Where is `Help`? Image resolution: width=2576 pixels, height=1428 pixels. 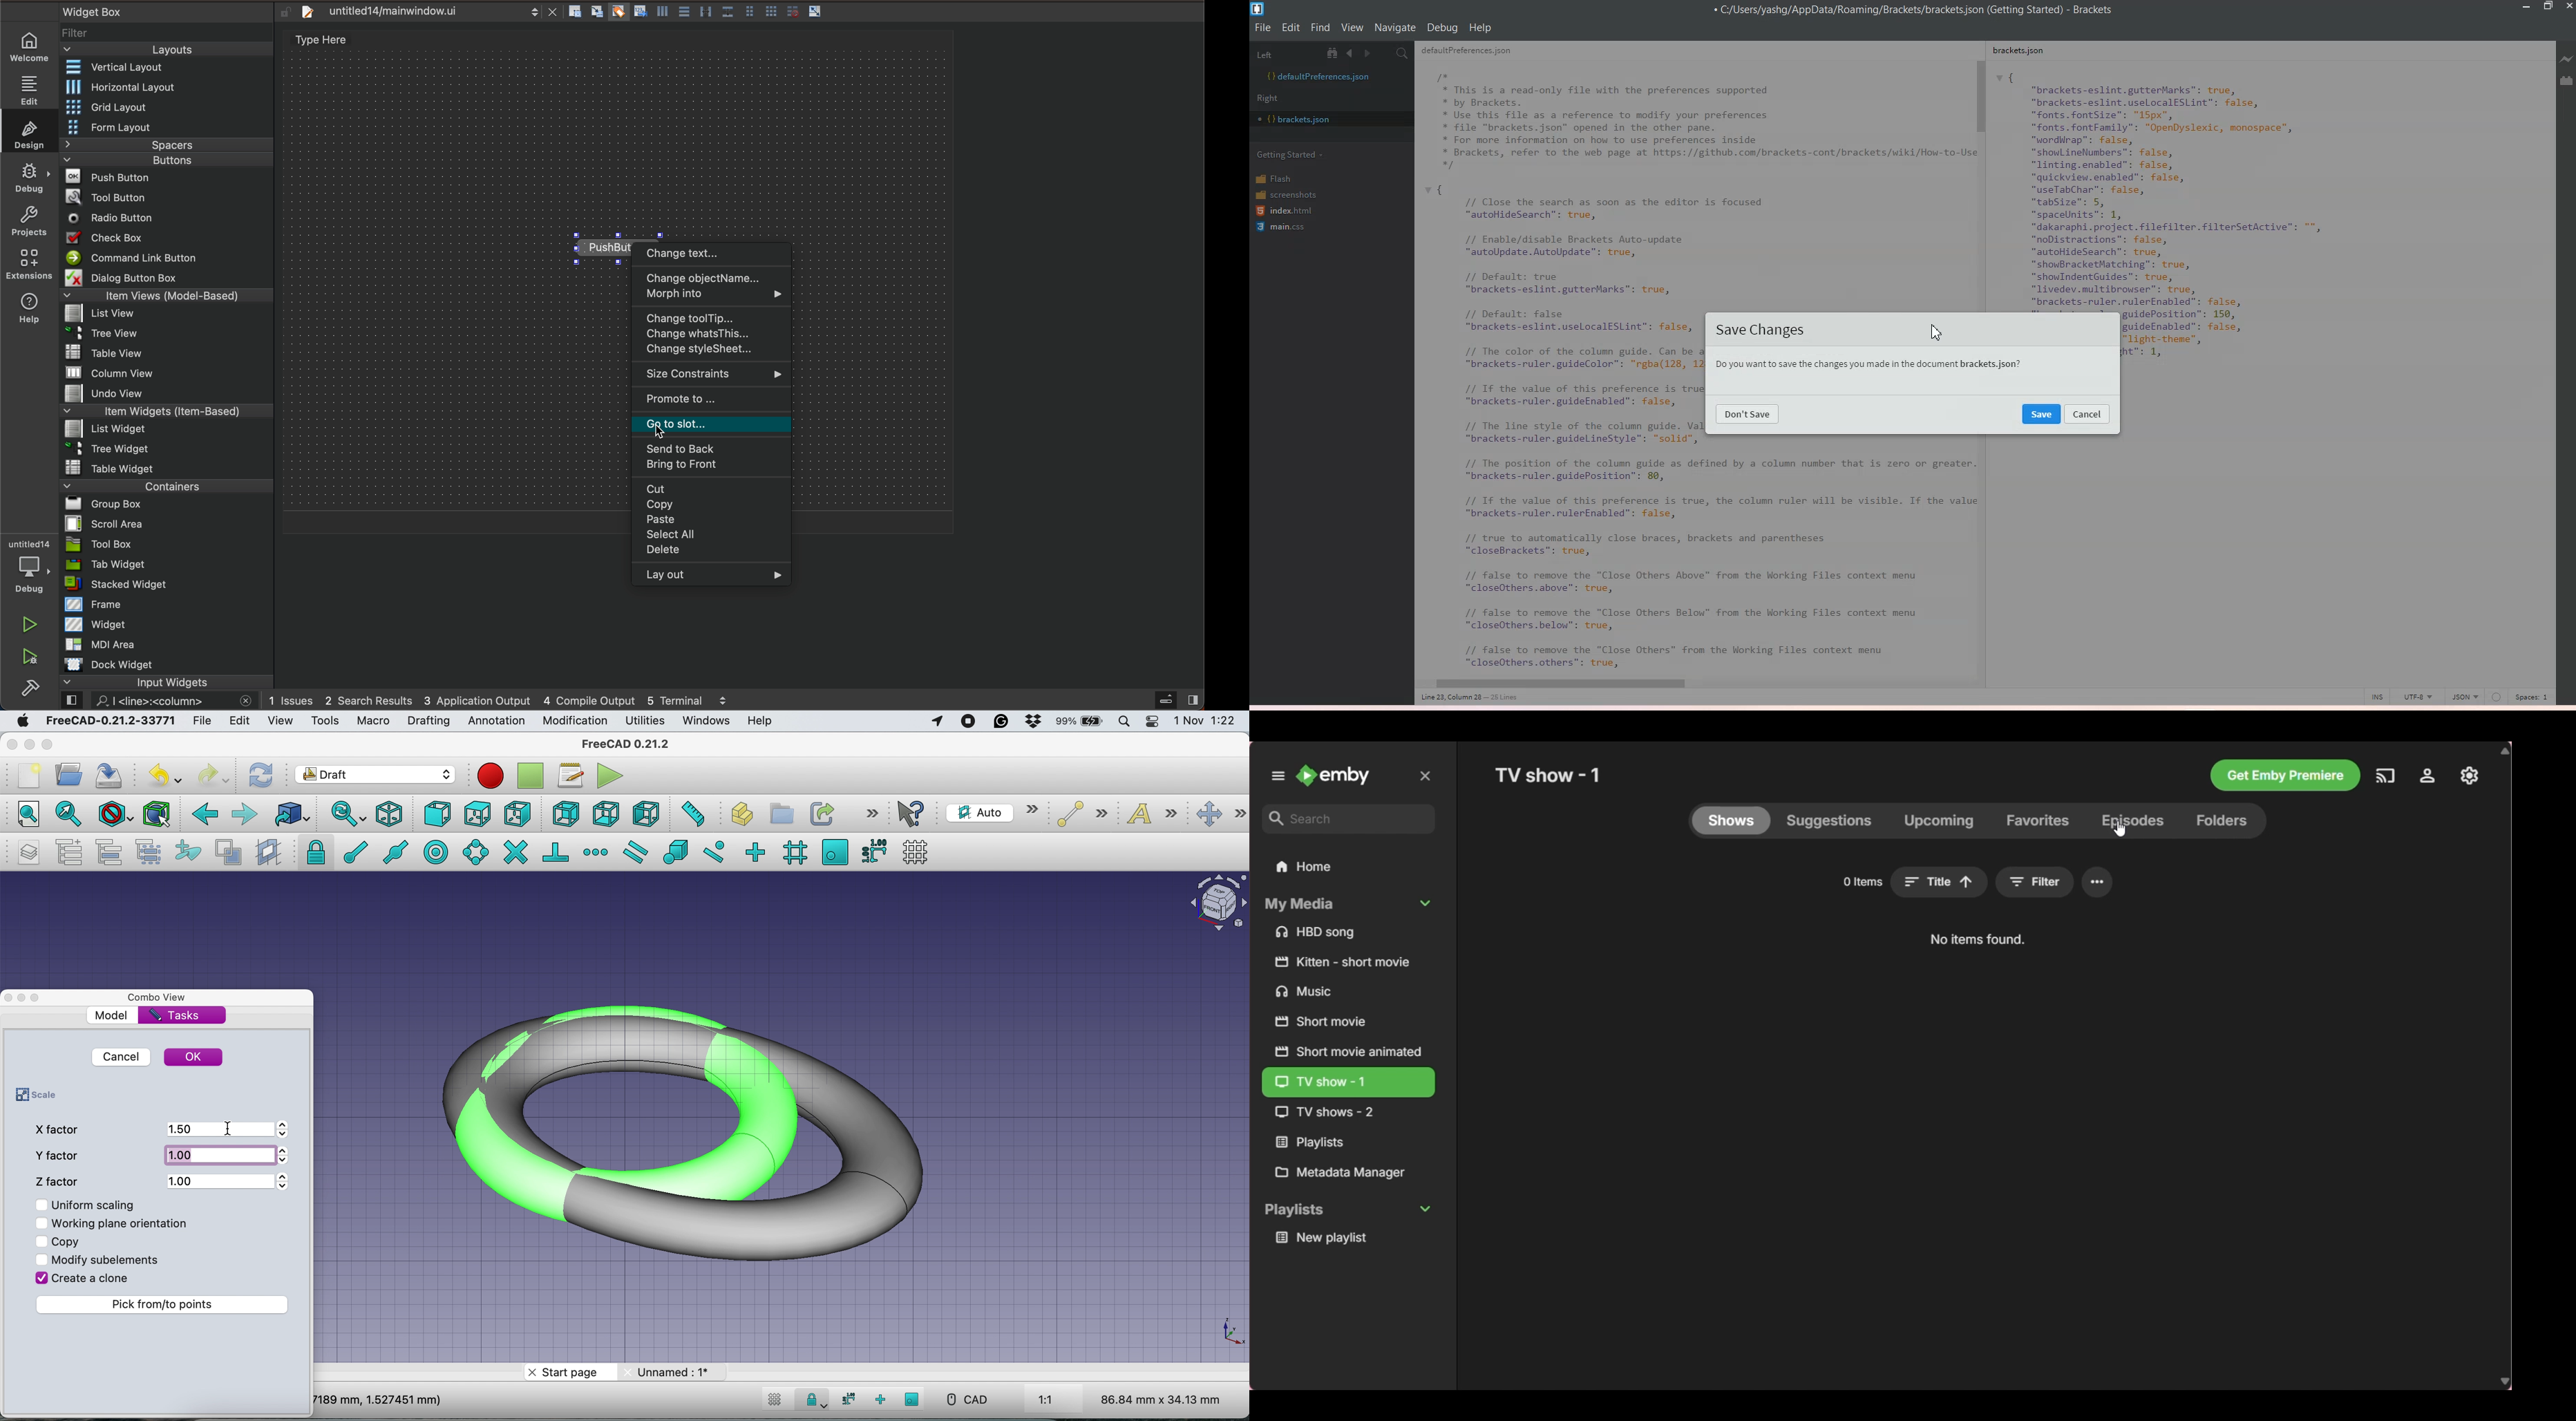 Help is located at coordinates (1480, 28).